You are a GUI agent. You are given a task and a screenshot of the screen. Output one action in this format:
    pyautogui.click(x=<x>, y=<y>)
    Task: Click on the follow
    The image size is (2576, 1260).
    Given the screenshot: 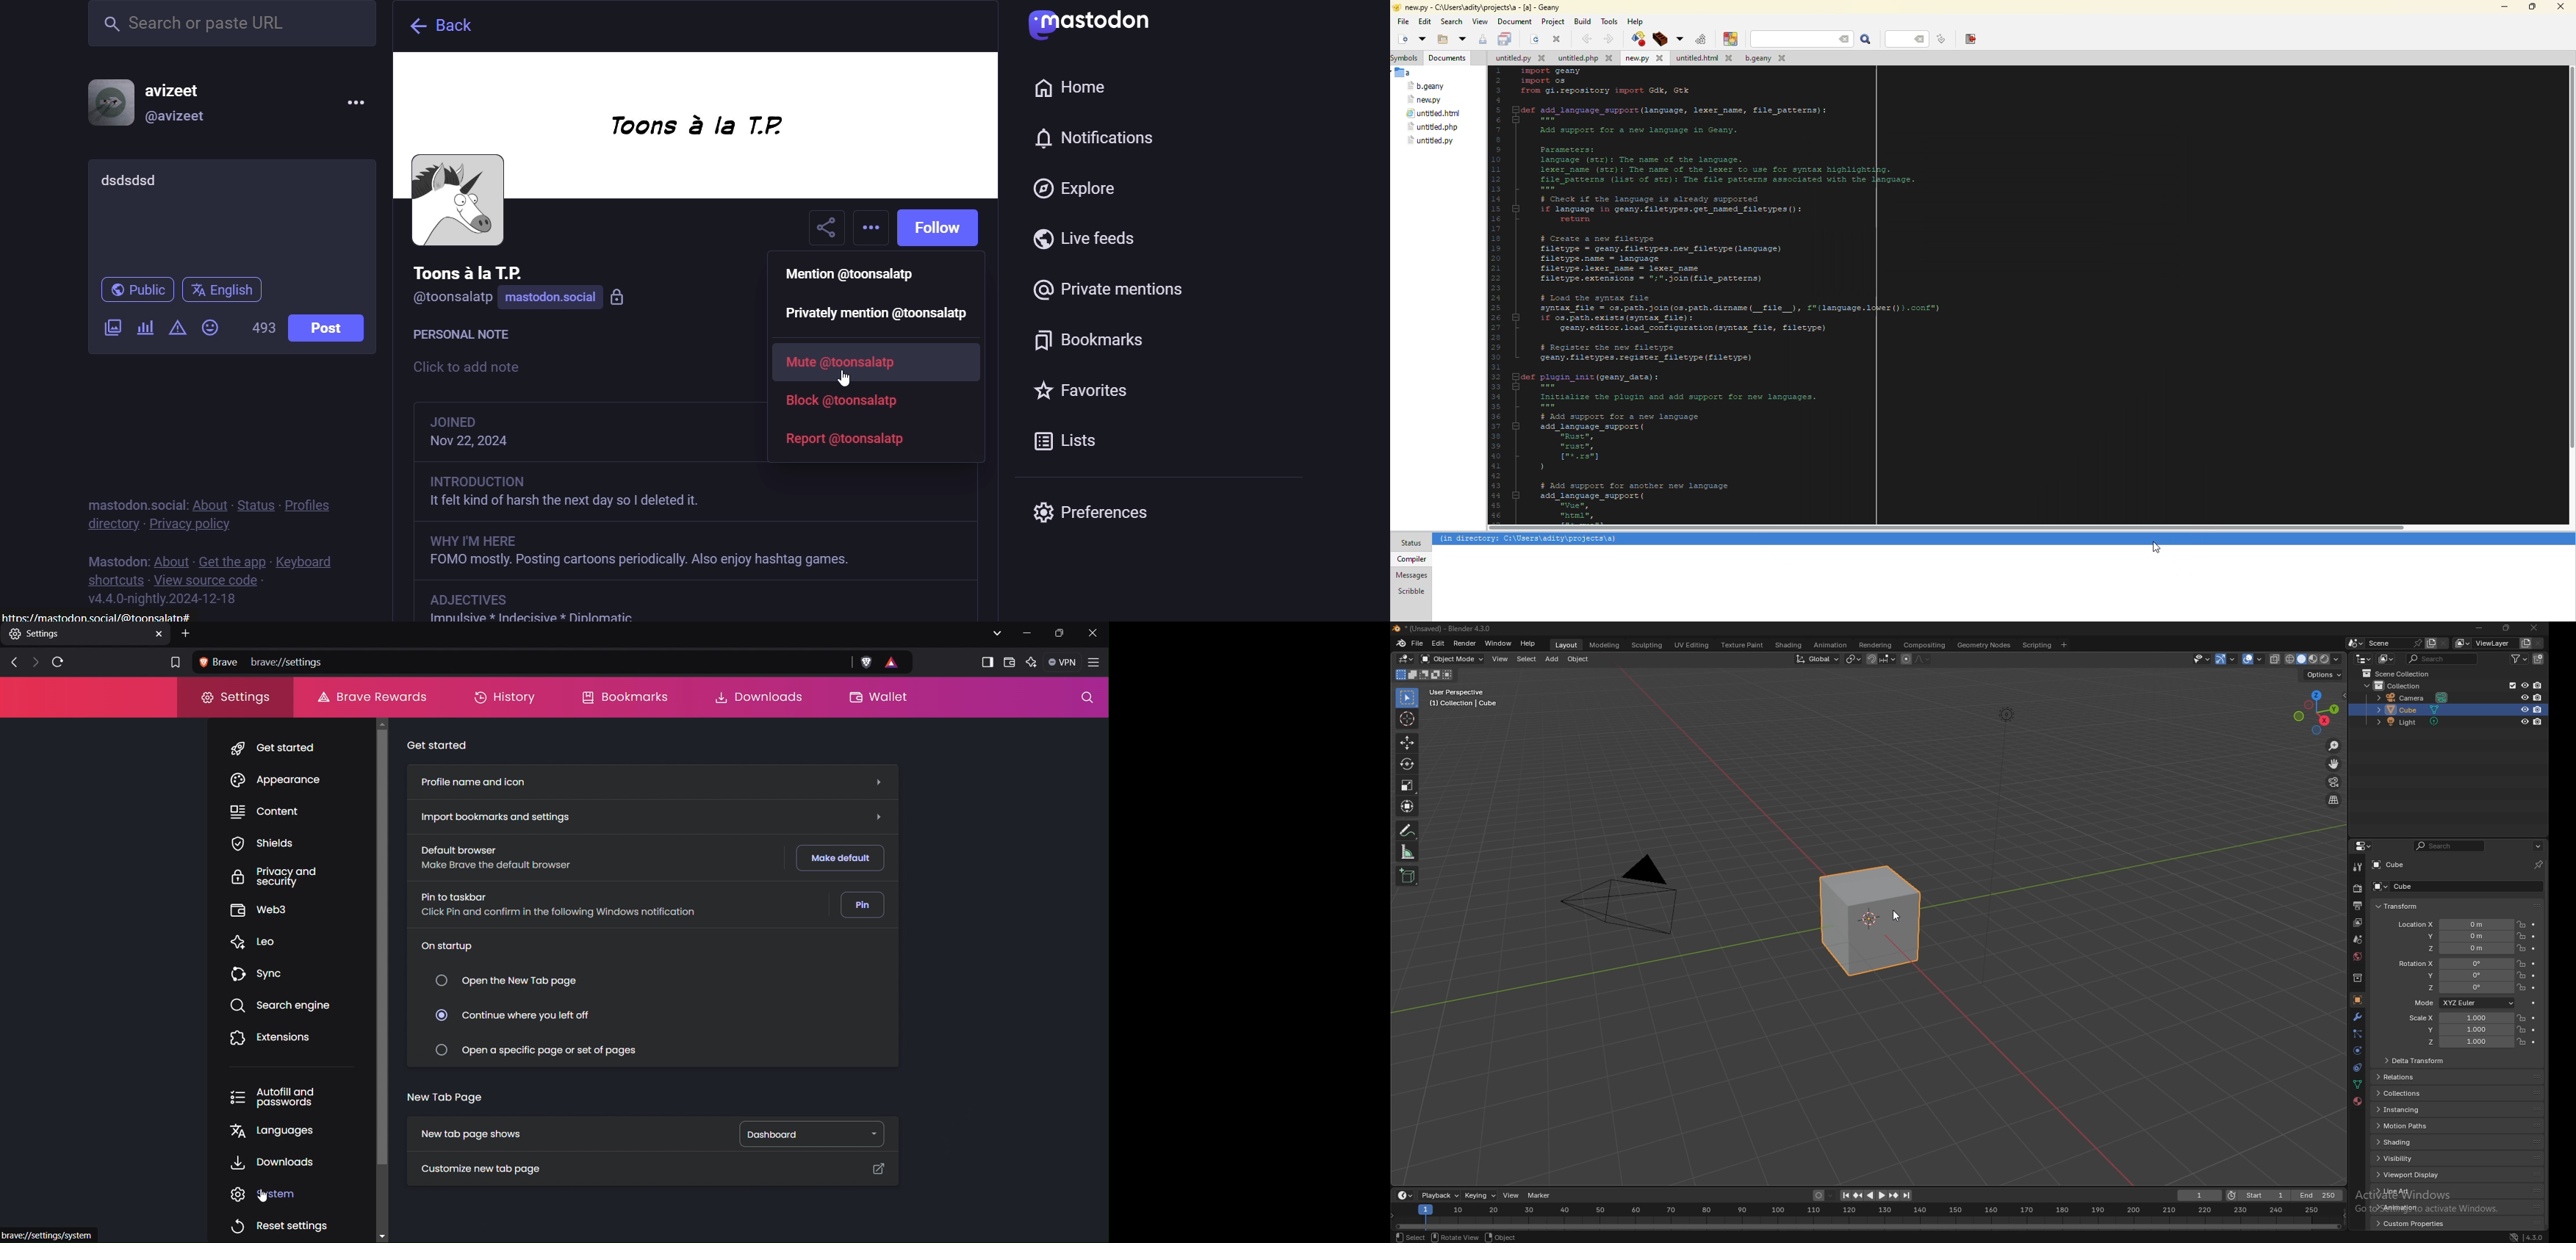 What is the action you would take?
    pyautogui.click(x=943, y=228)
    